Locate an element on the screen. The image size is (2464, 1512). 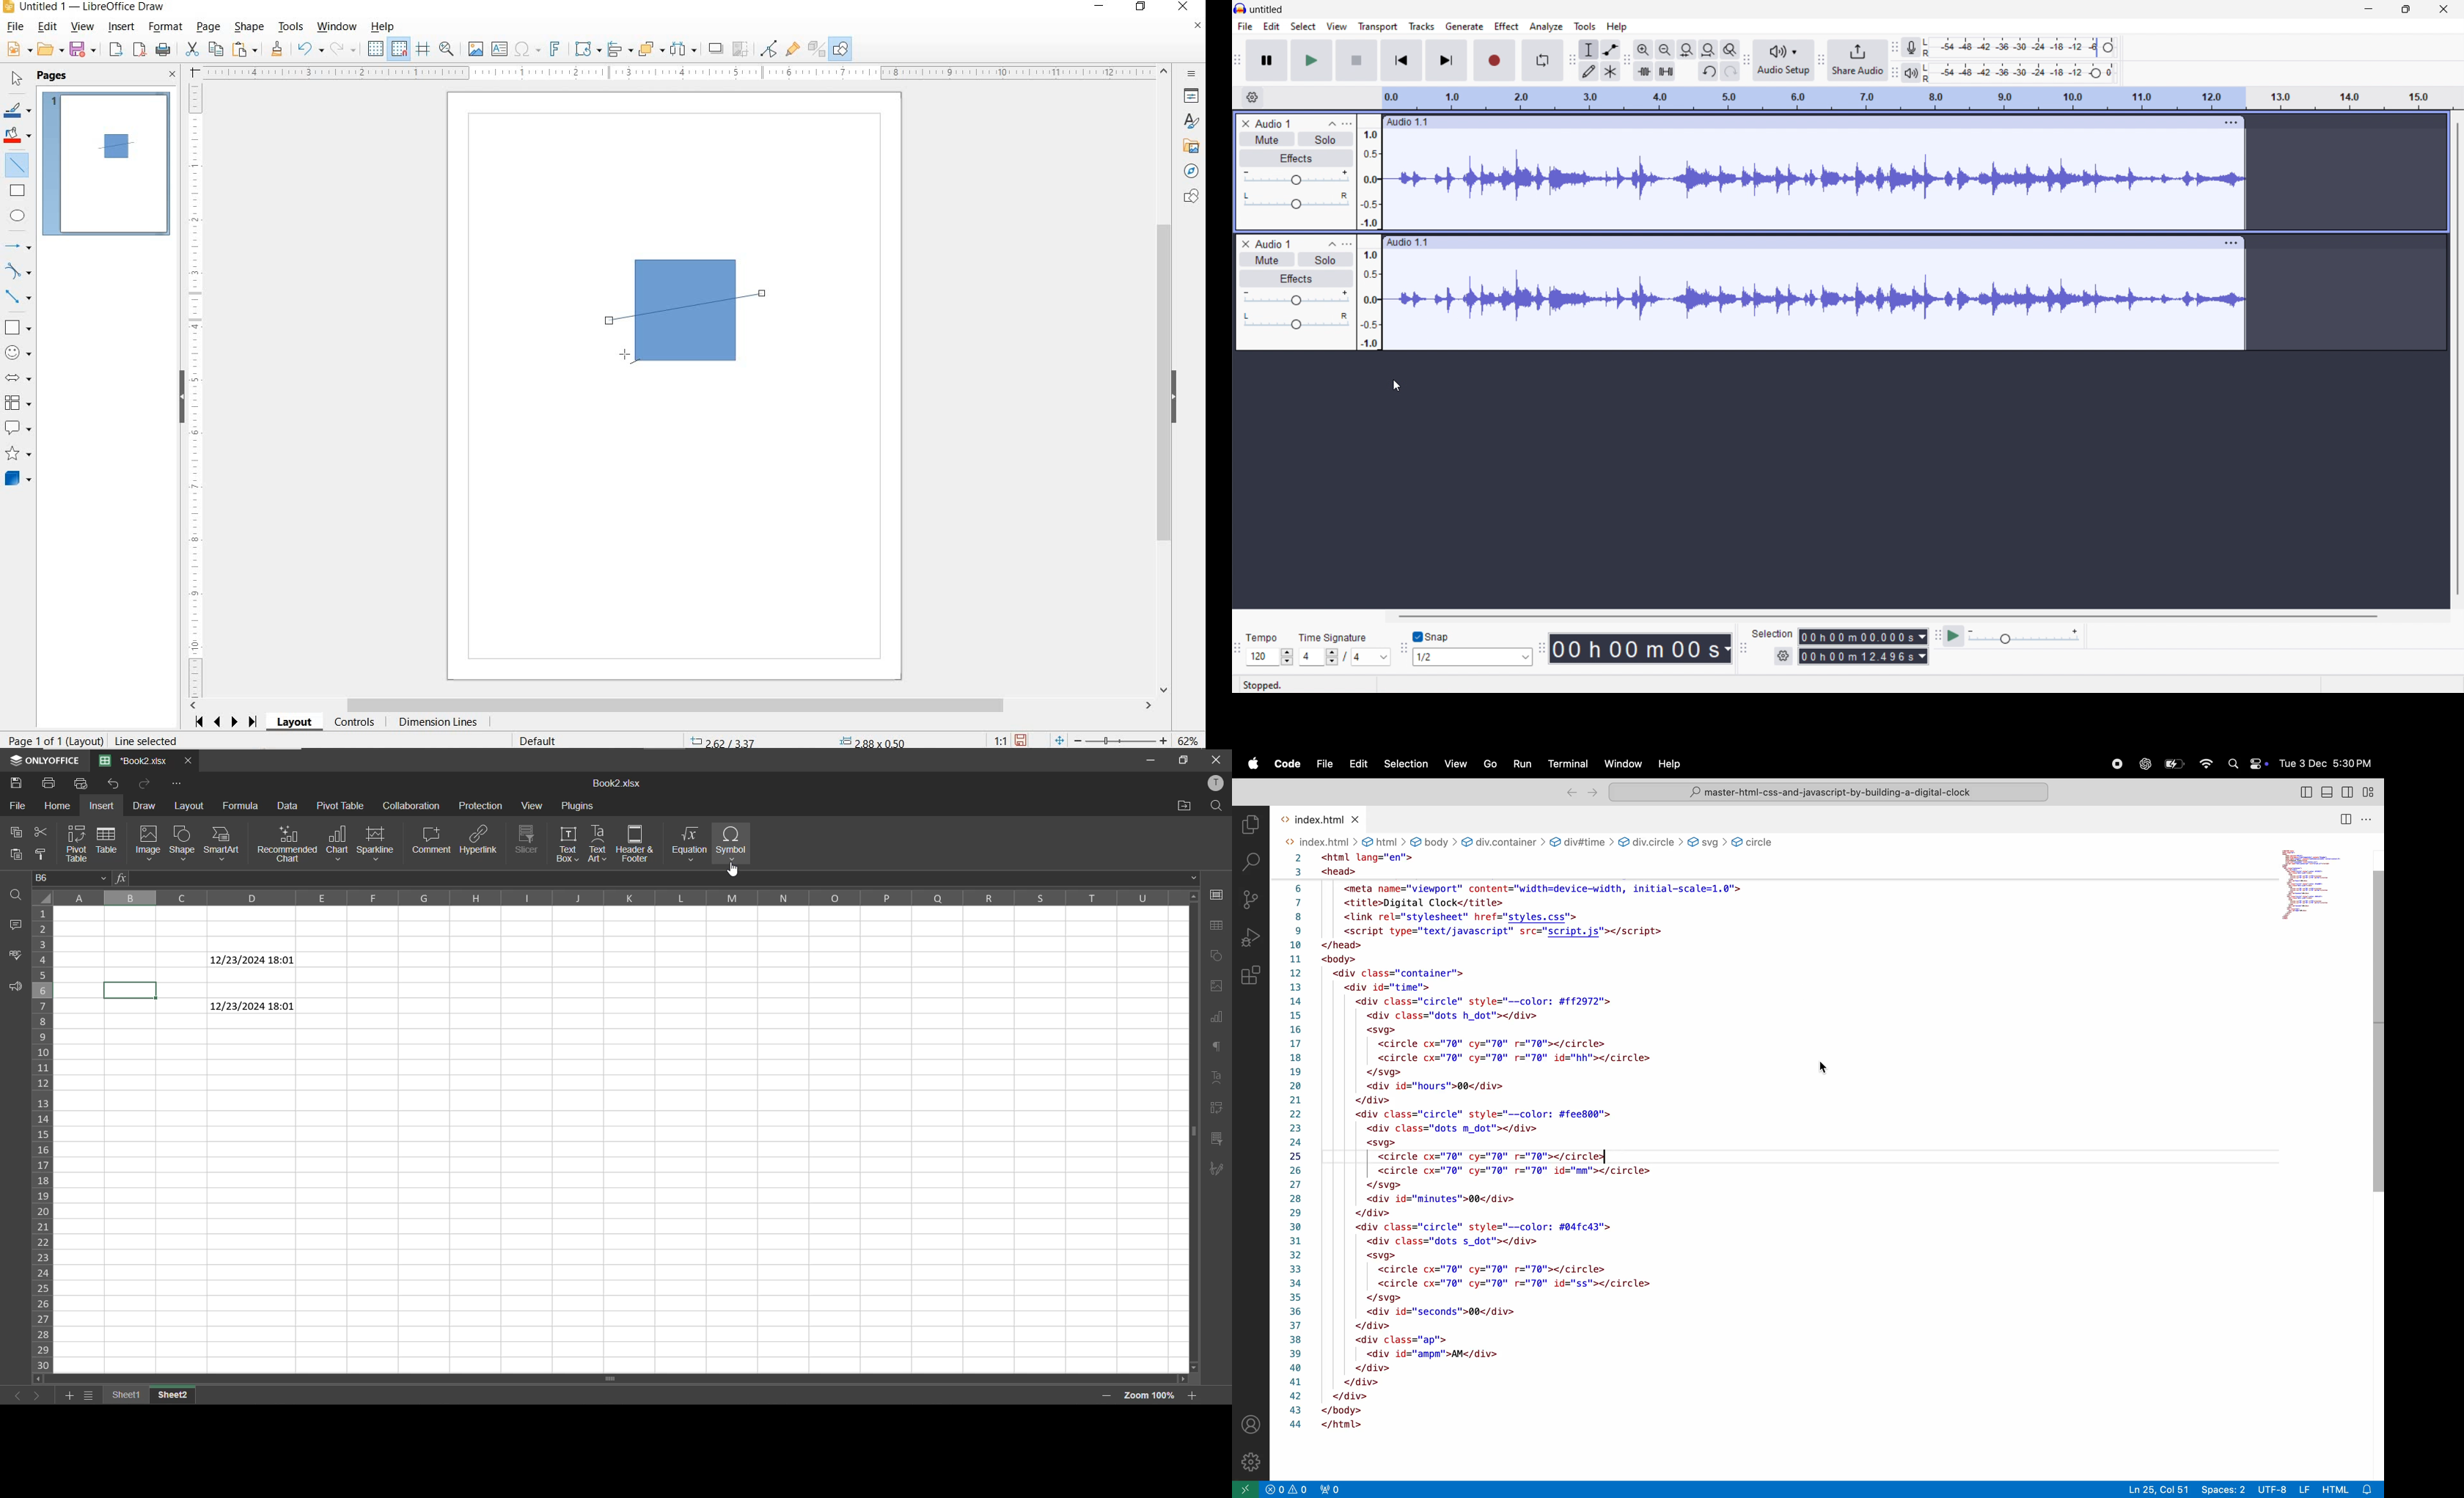
LINE ADDED is located at coordinates (116, 146).